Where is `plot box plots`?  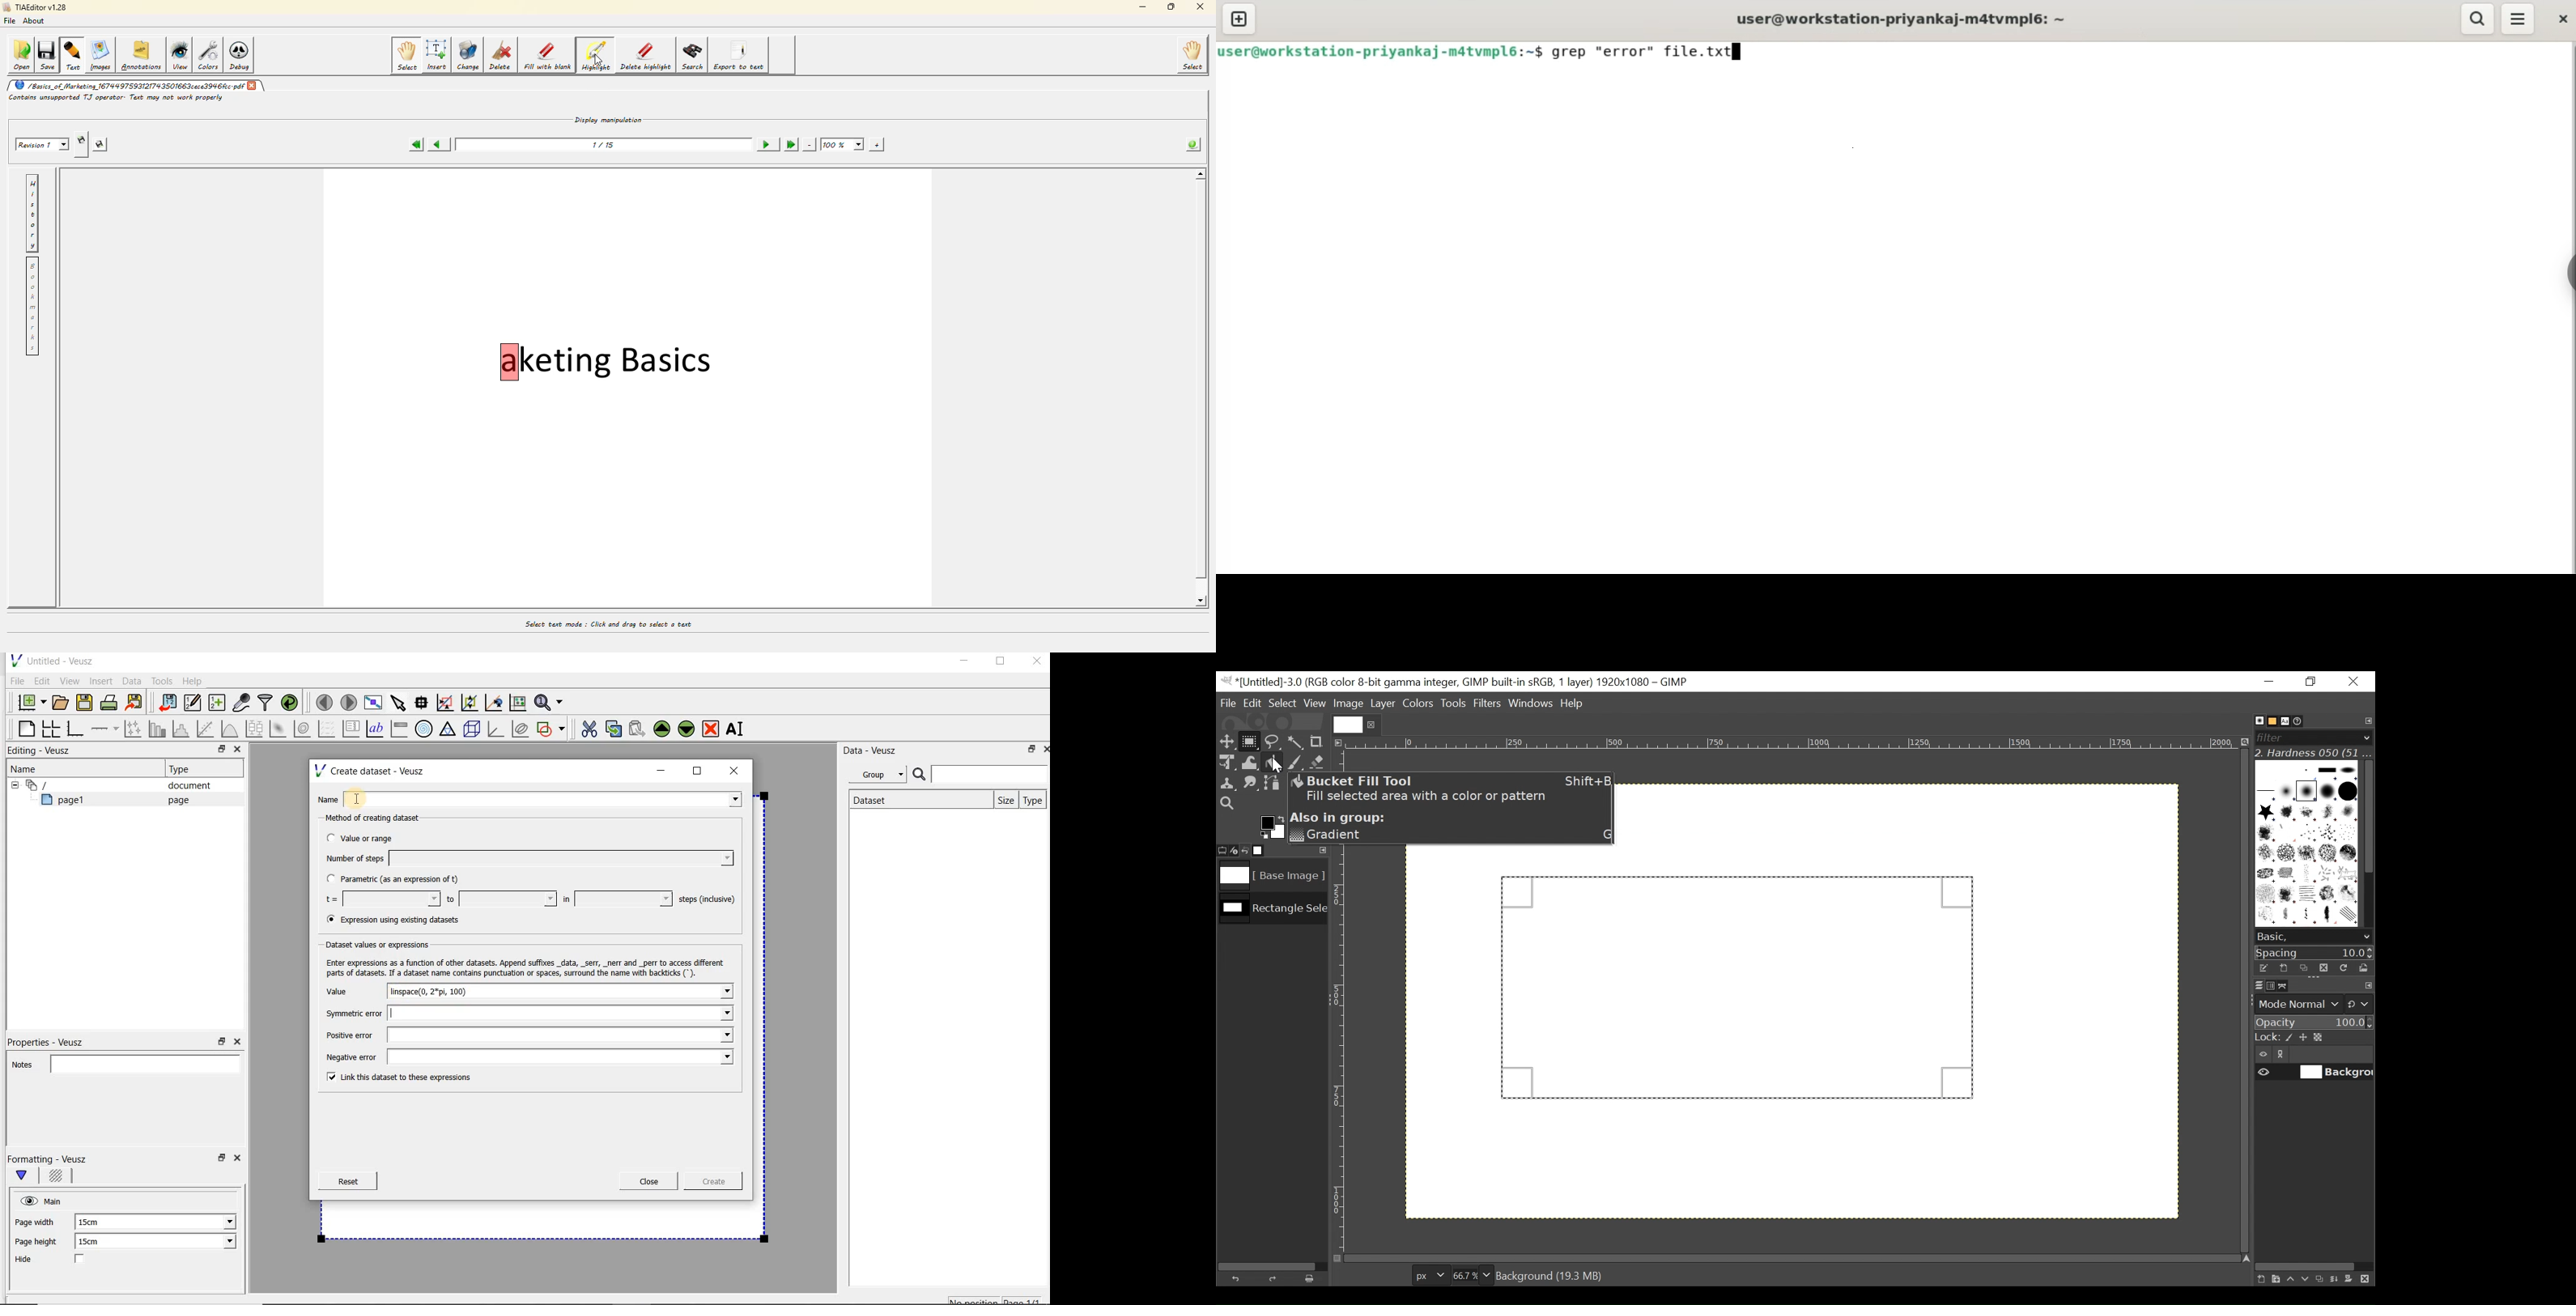
plot box plots is located at coordinates (254, 729).